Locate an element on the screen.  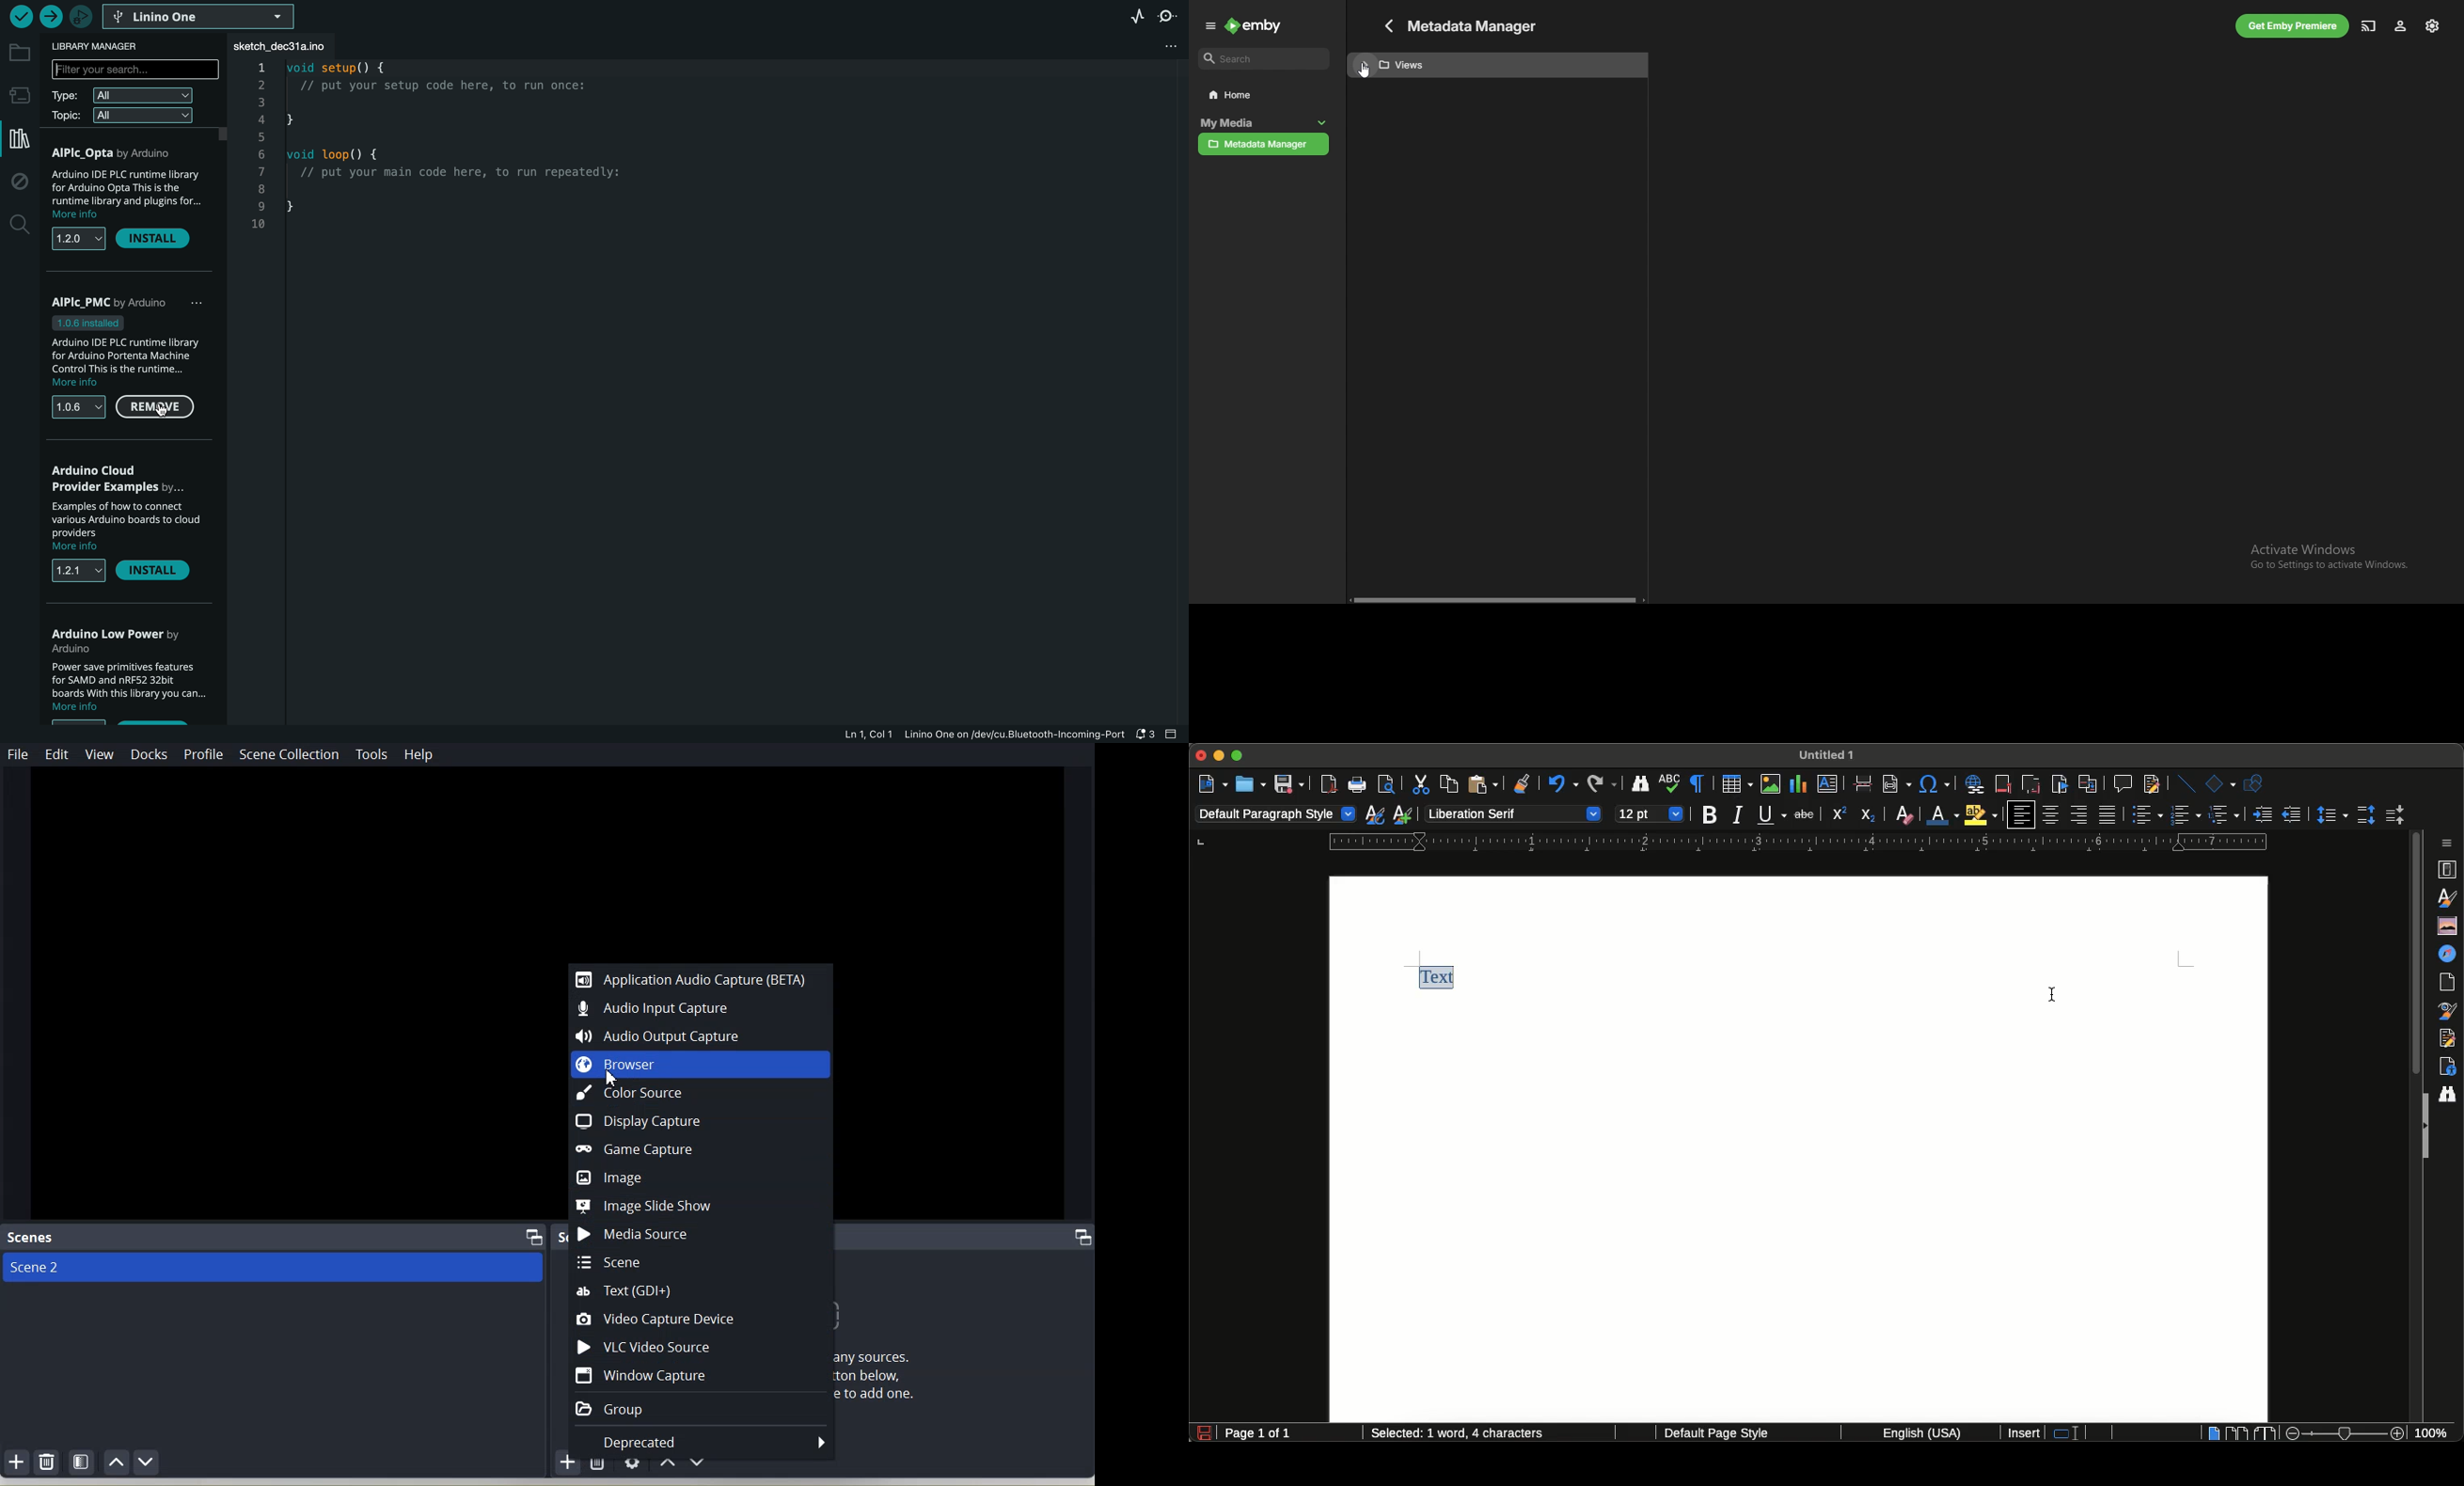
PMC is located at coordinates (130, 311).